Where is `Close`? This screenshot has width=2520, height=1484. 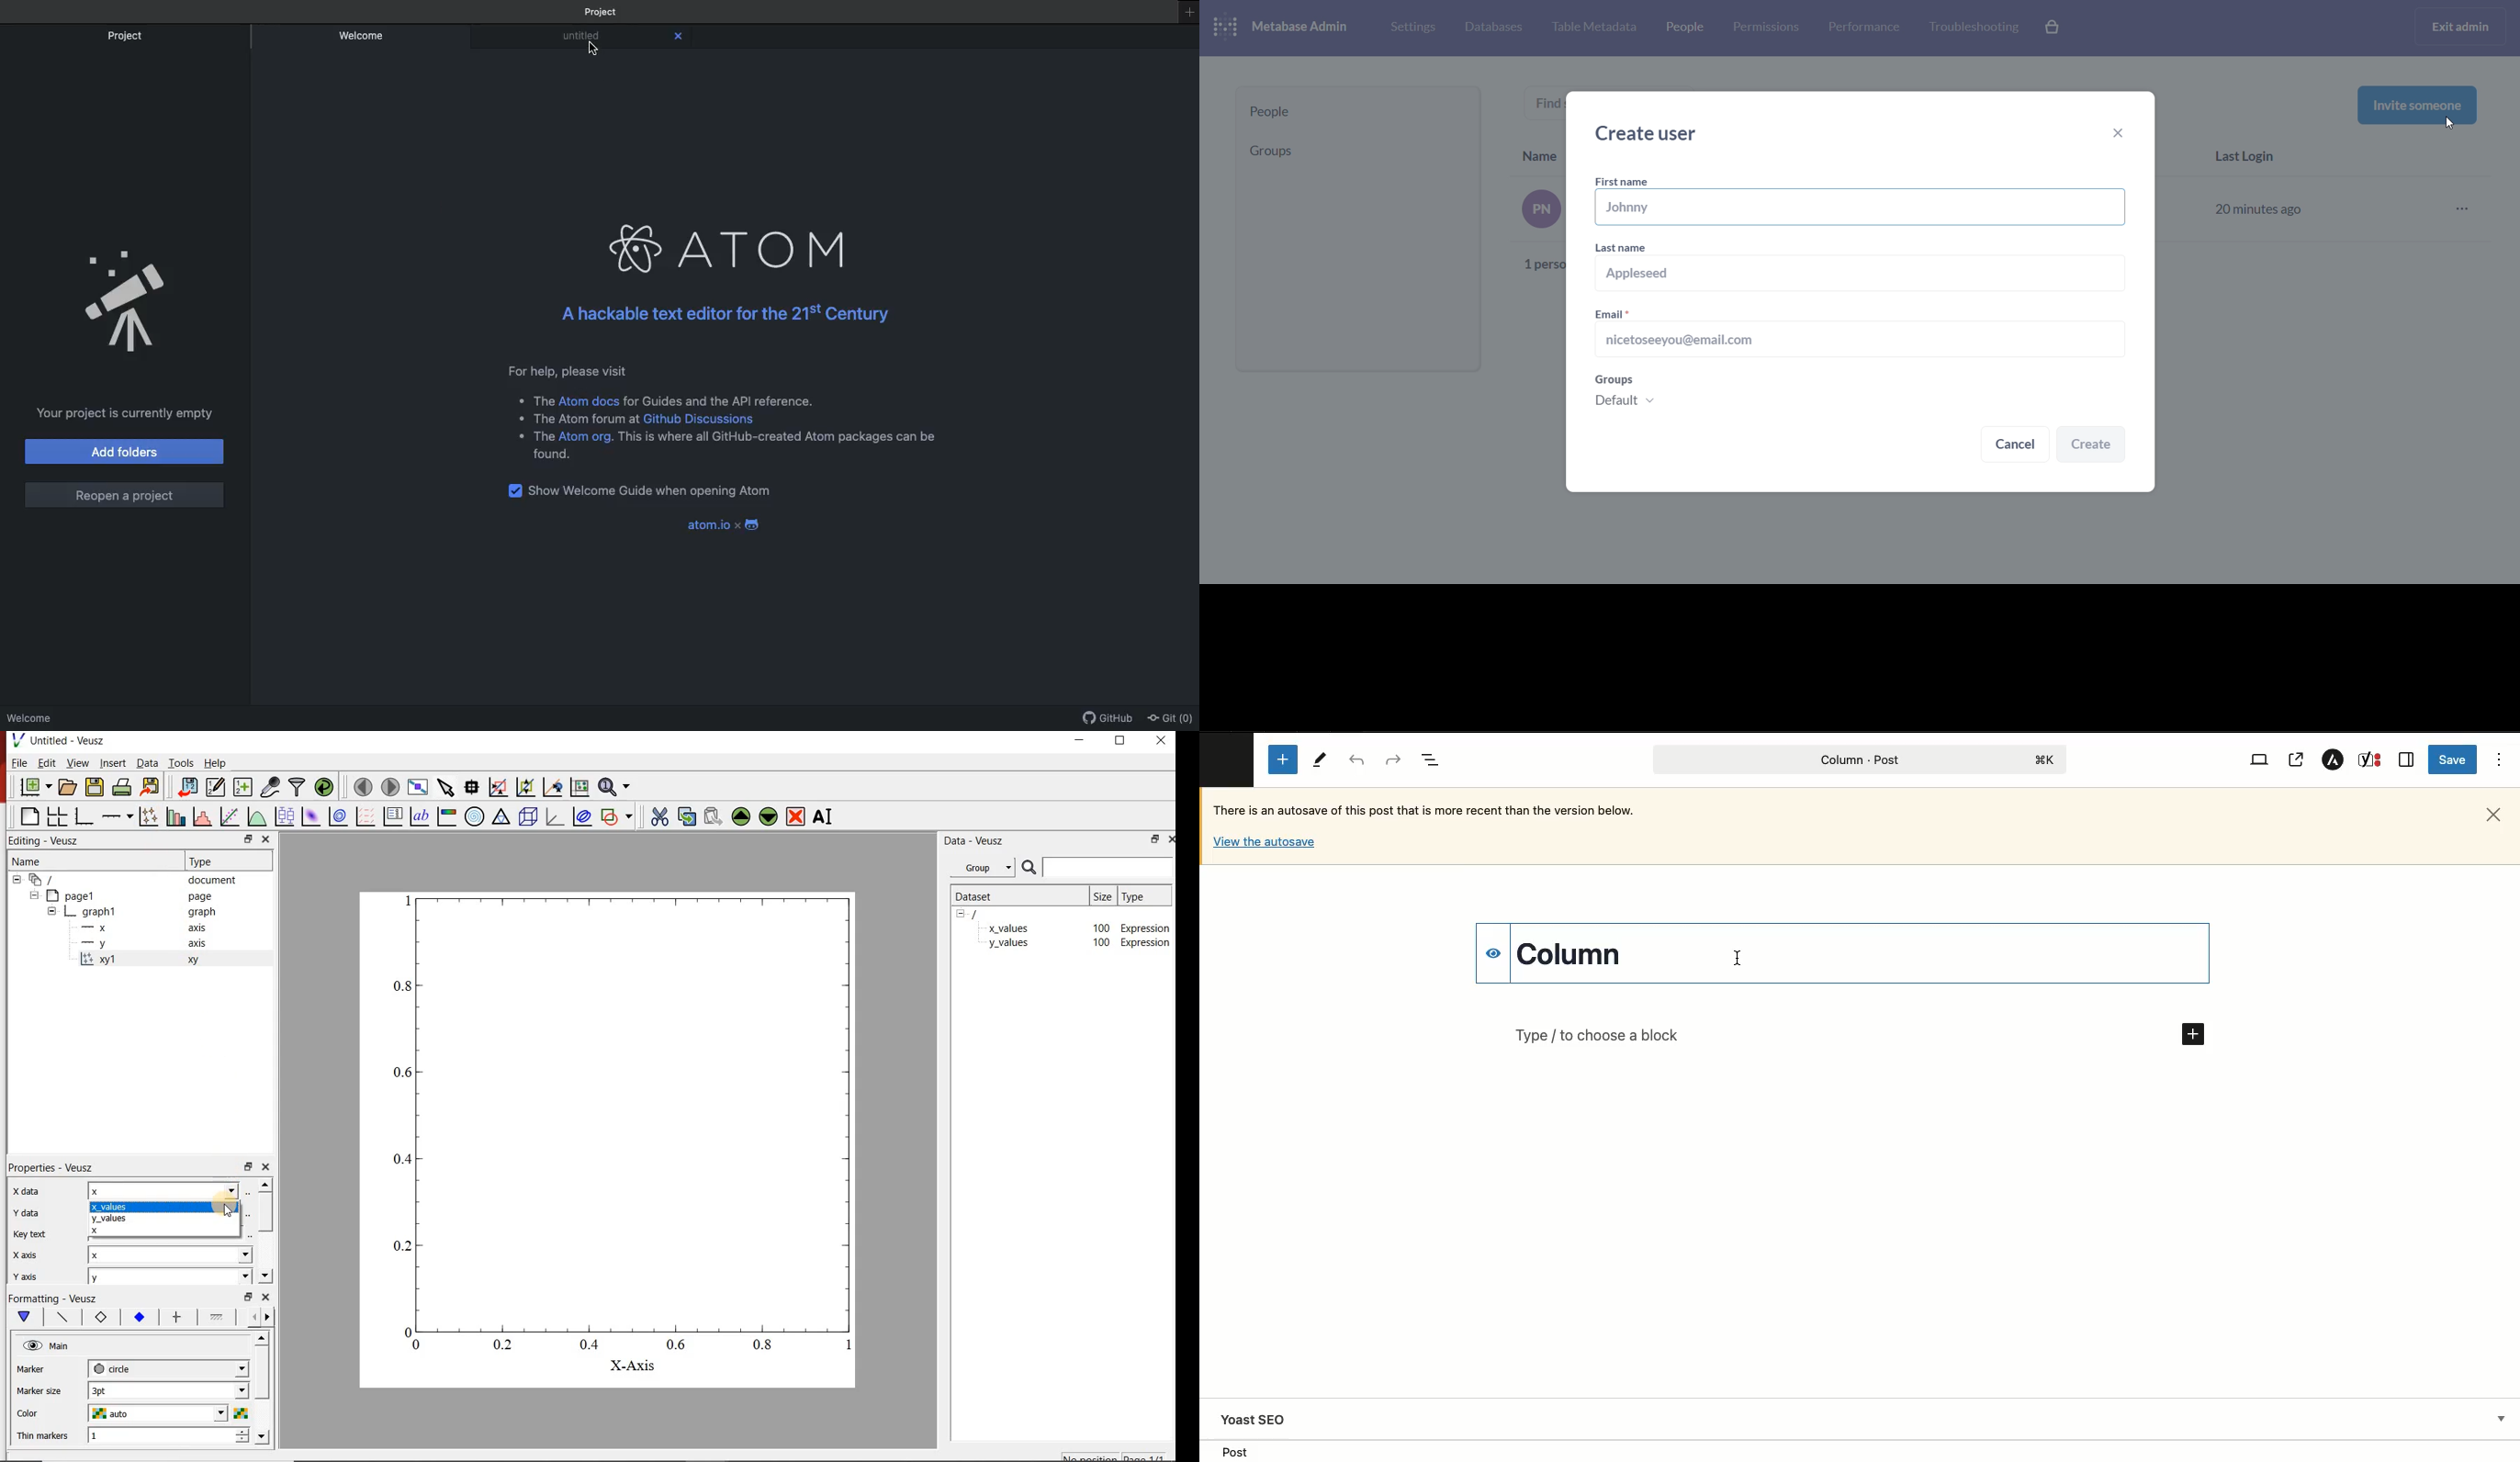 Close is located at coordinates (2491, 815).